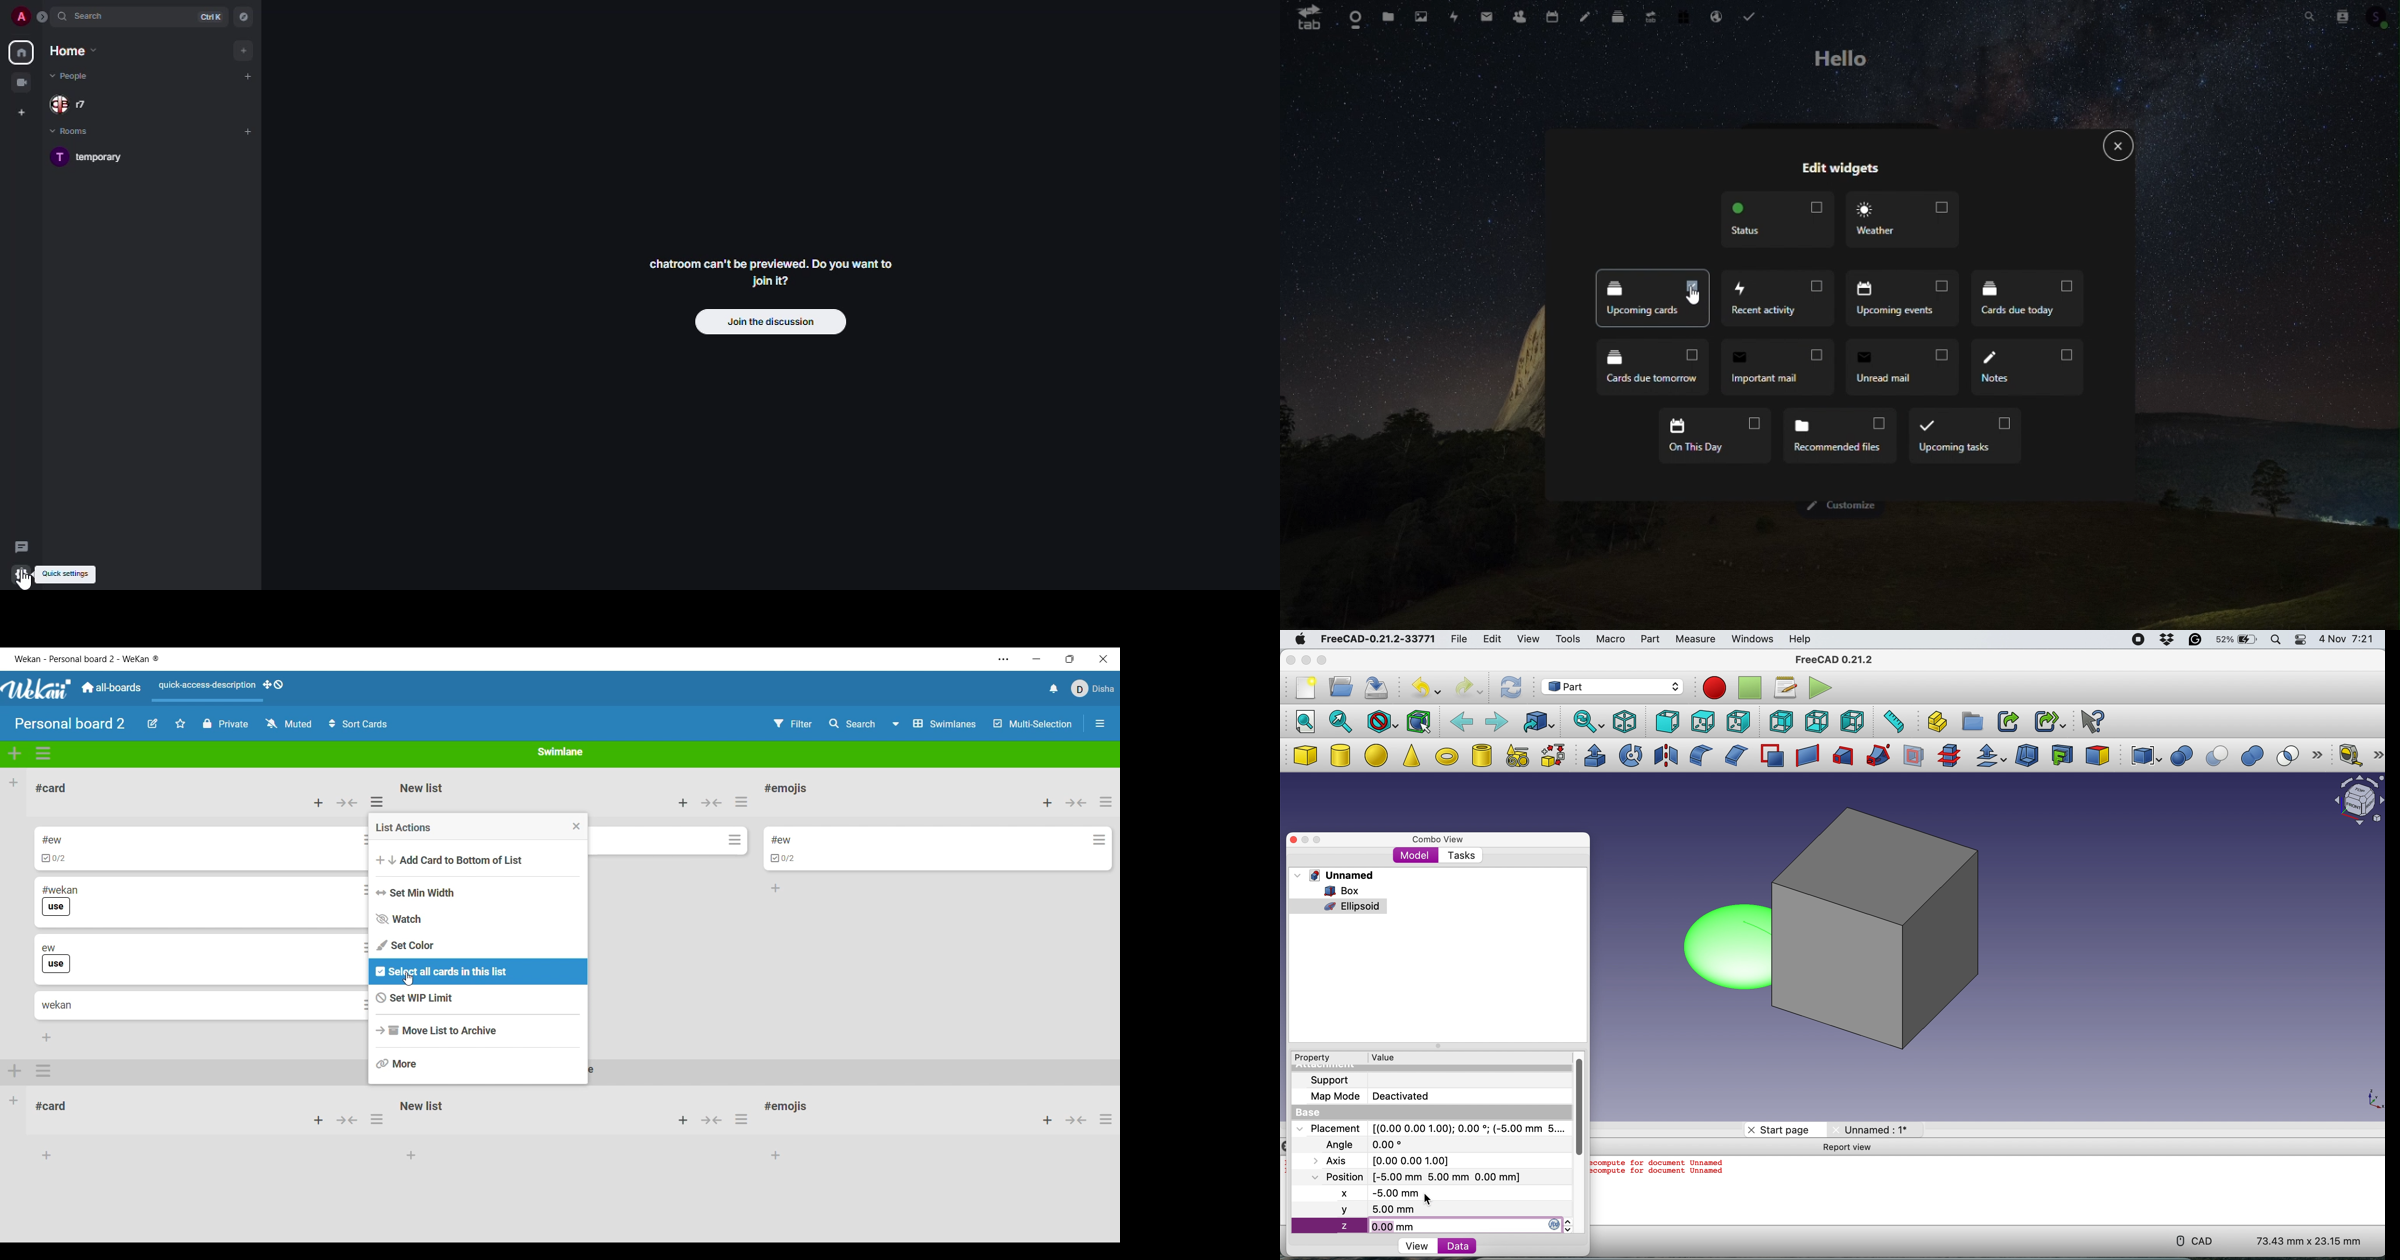 The image size is (2408, 1260). What do you see at coordinates (2195, 641) in the screenshot?
I see `grammarly` at bounding box center [2195, 641].